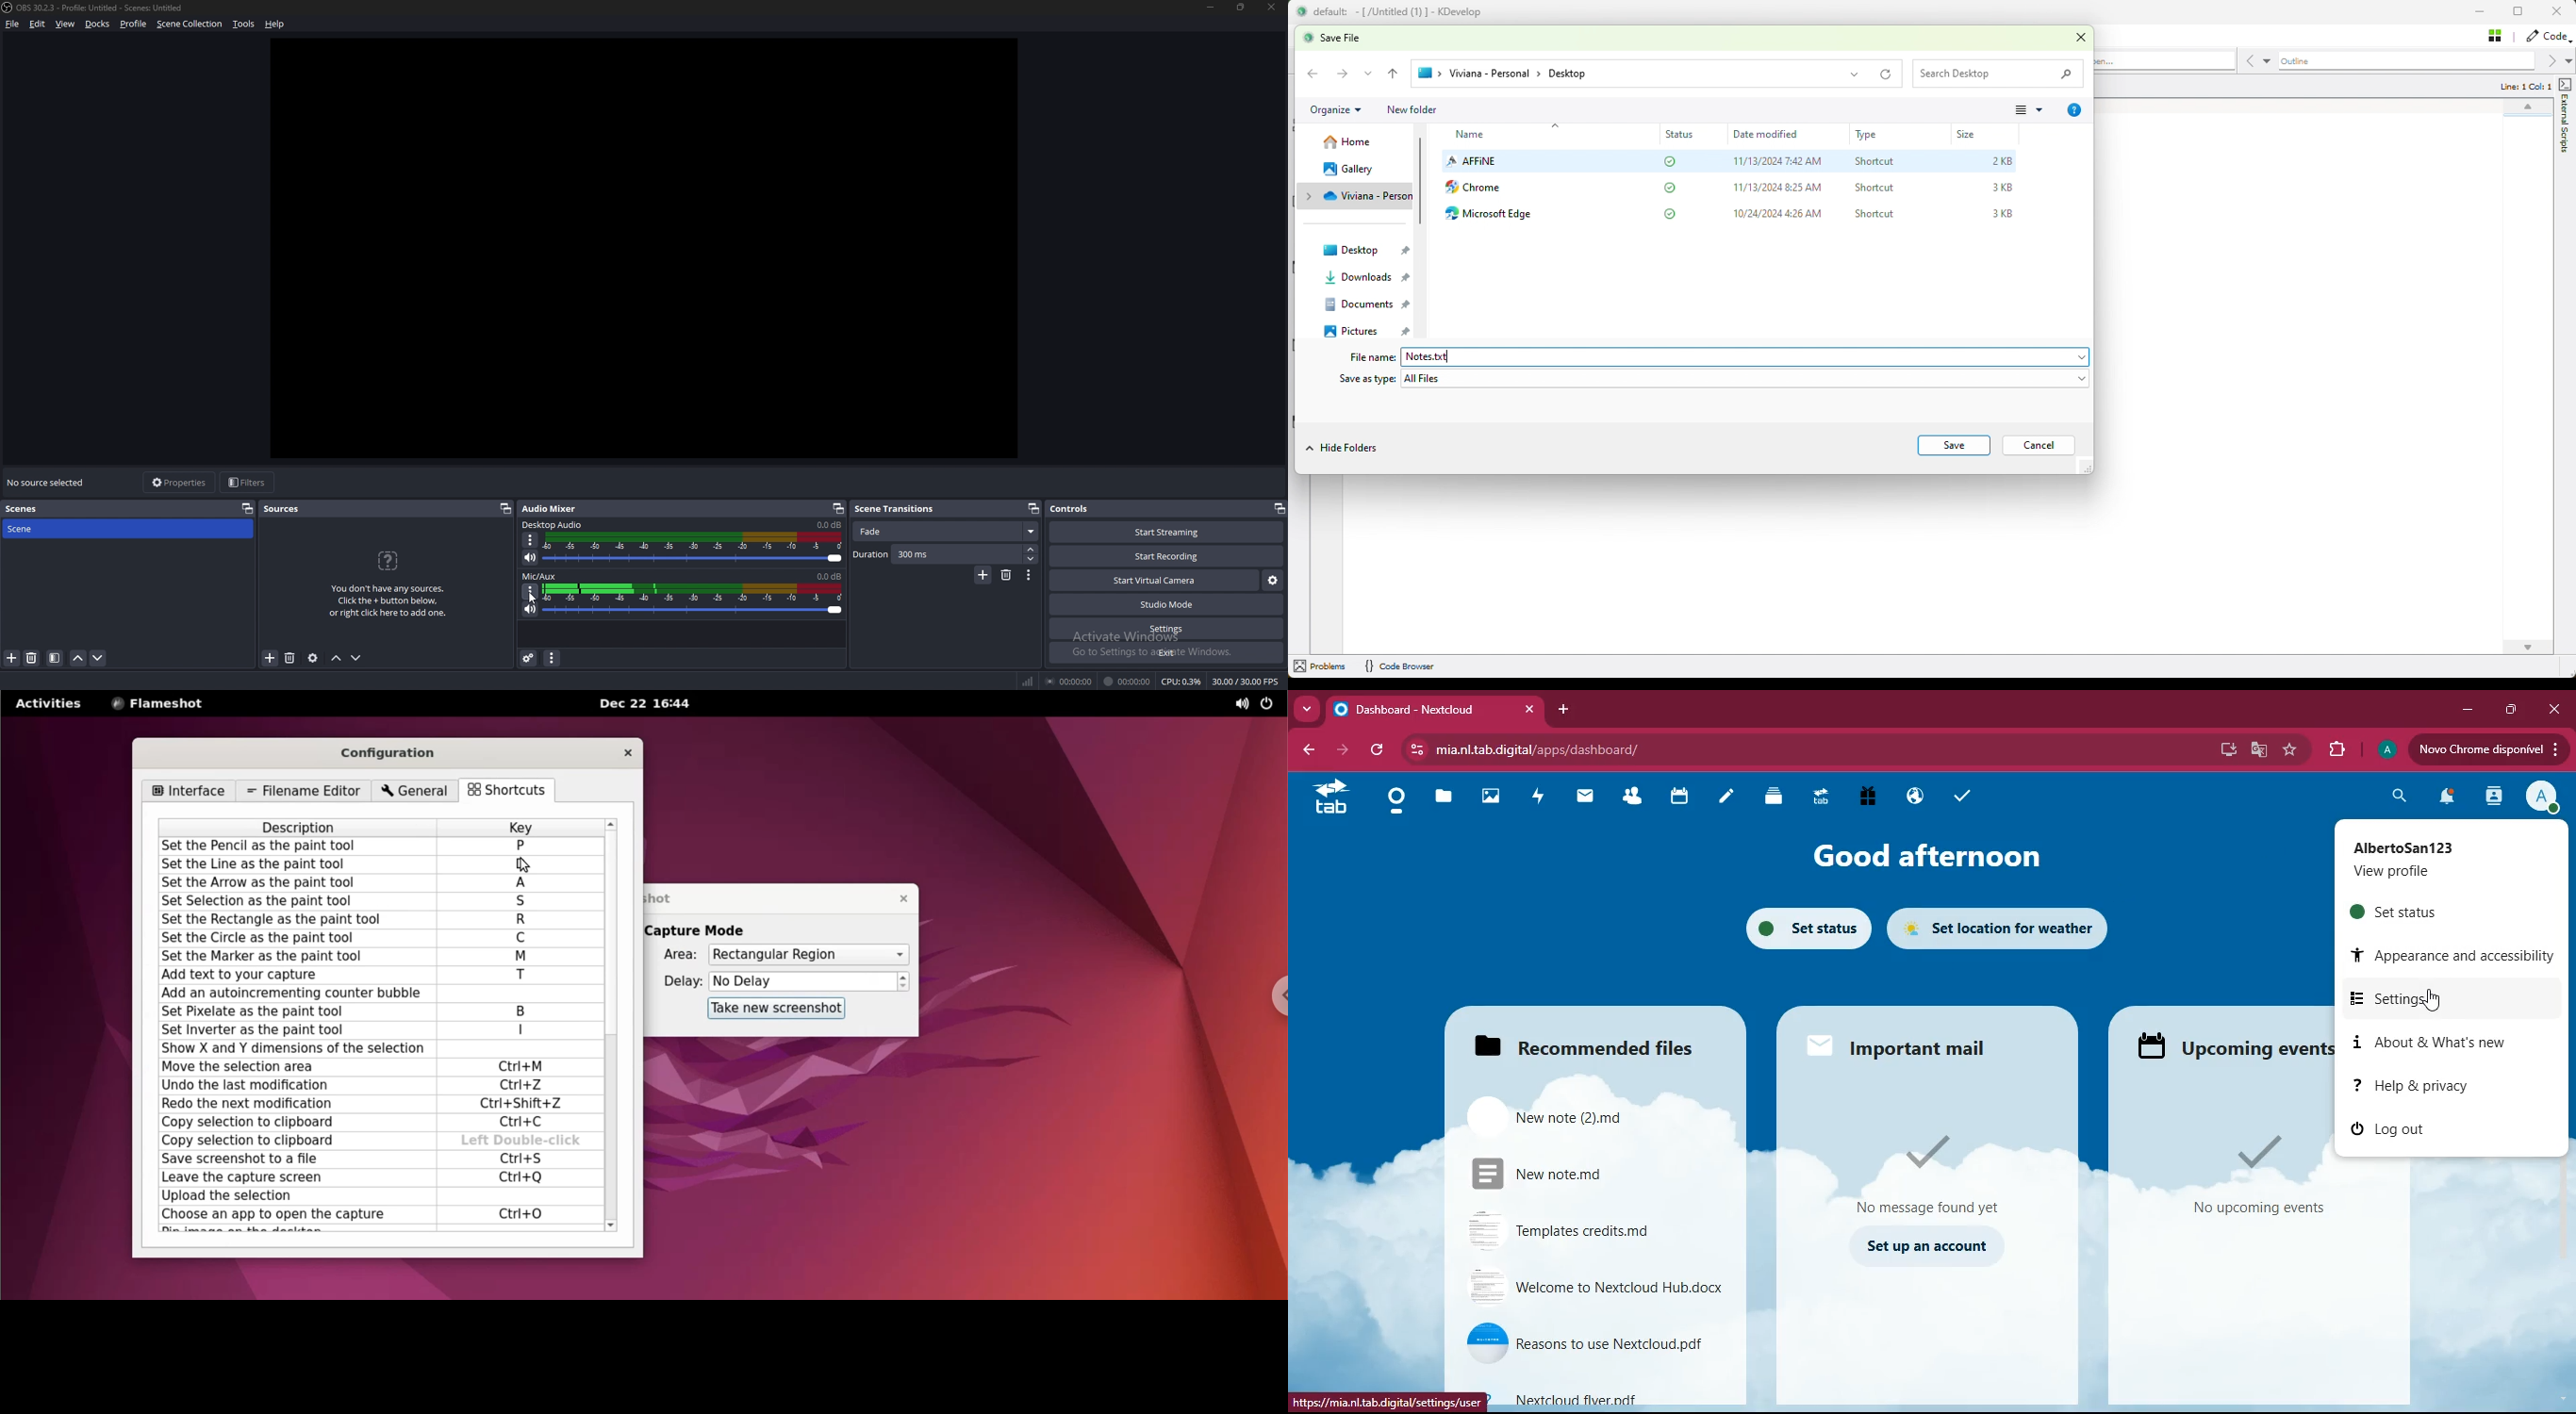 The height and width of the screenshot is (1428, 2576). What do you see at coordinates (2543, 797) in the screenshot?
I see `profile` at bounding box center [2543, 797].